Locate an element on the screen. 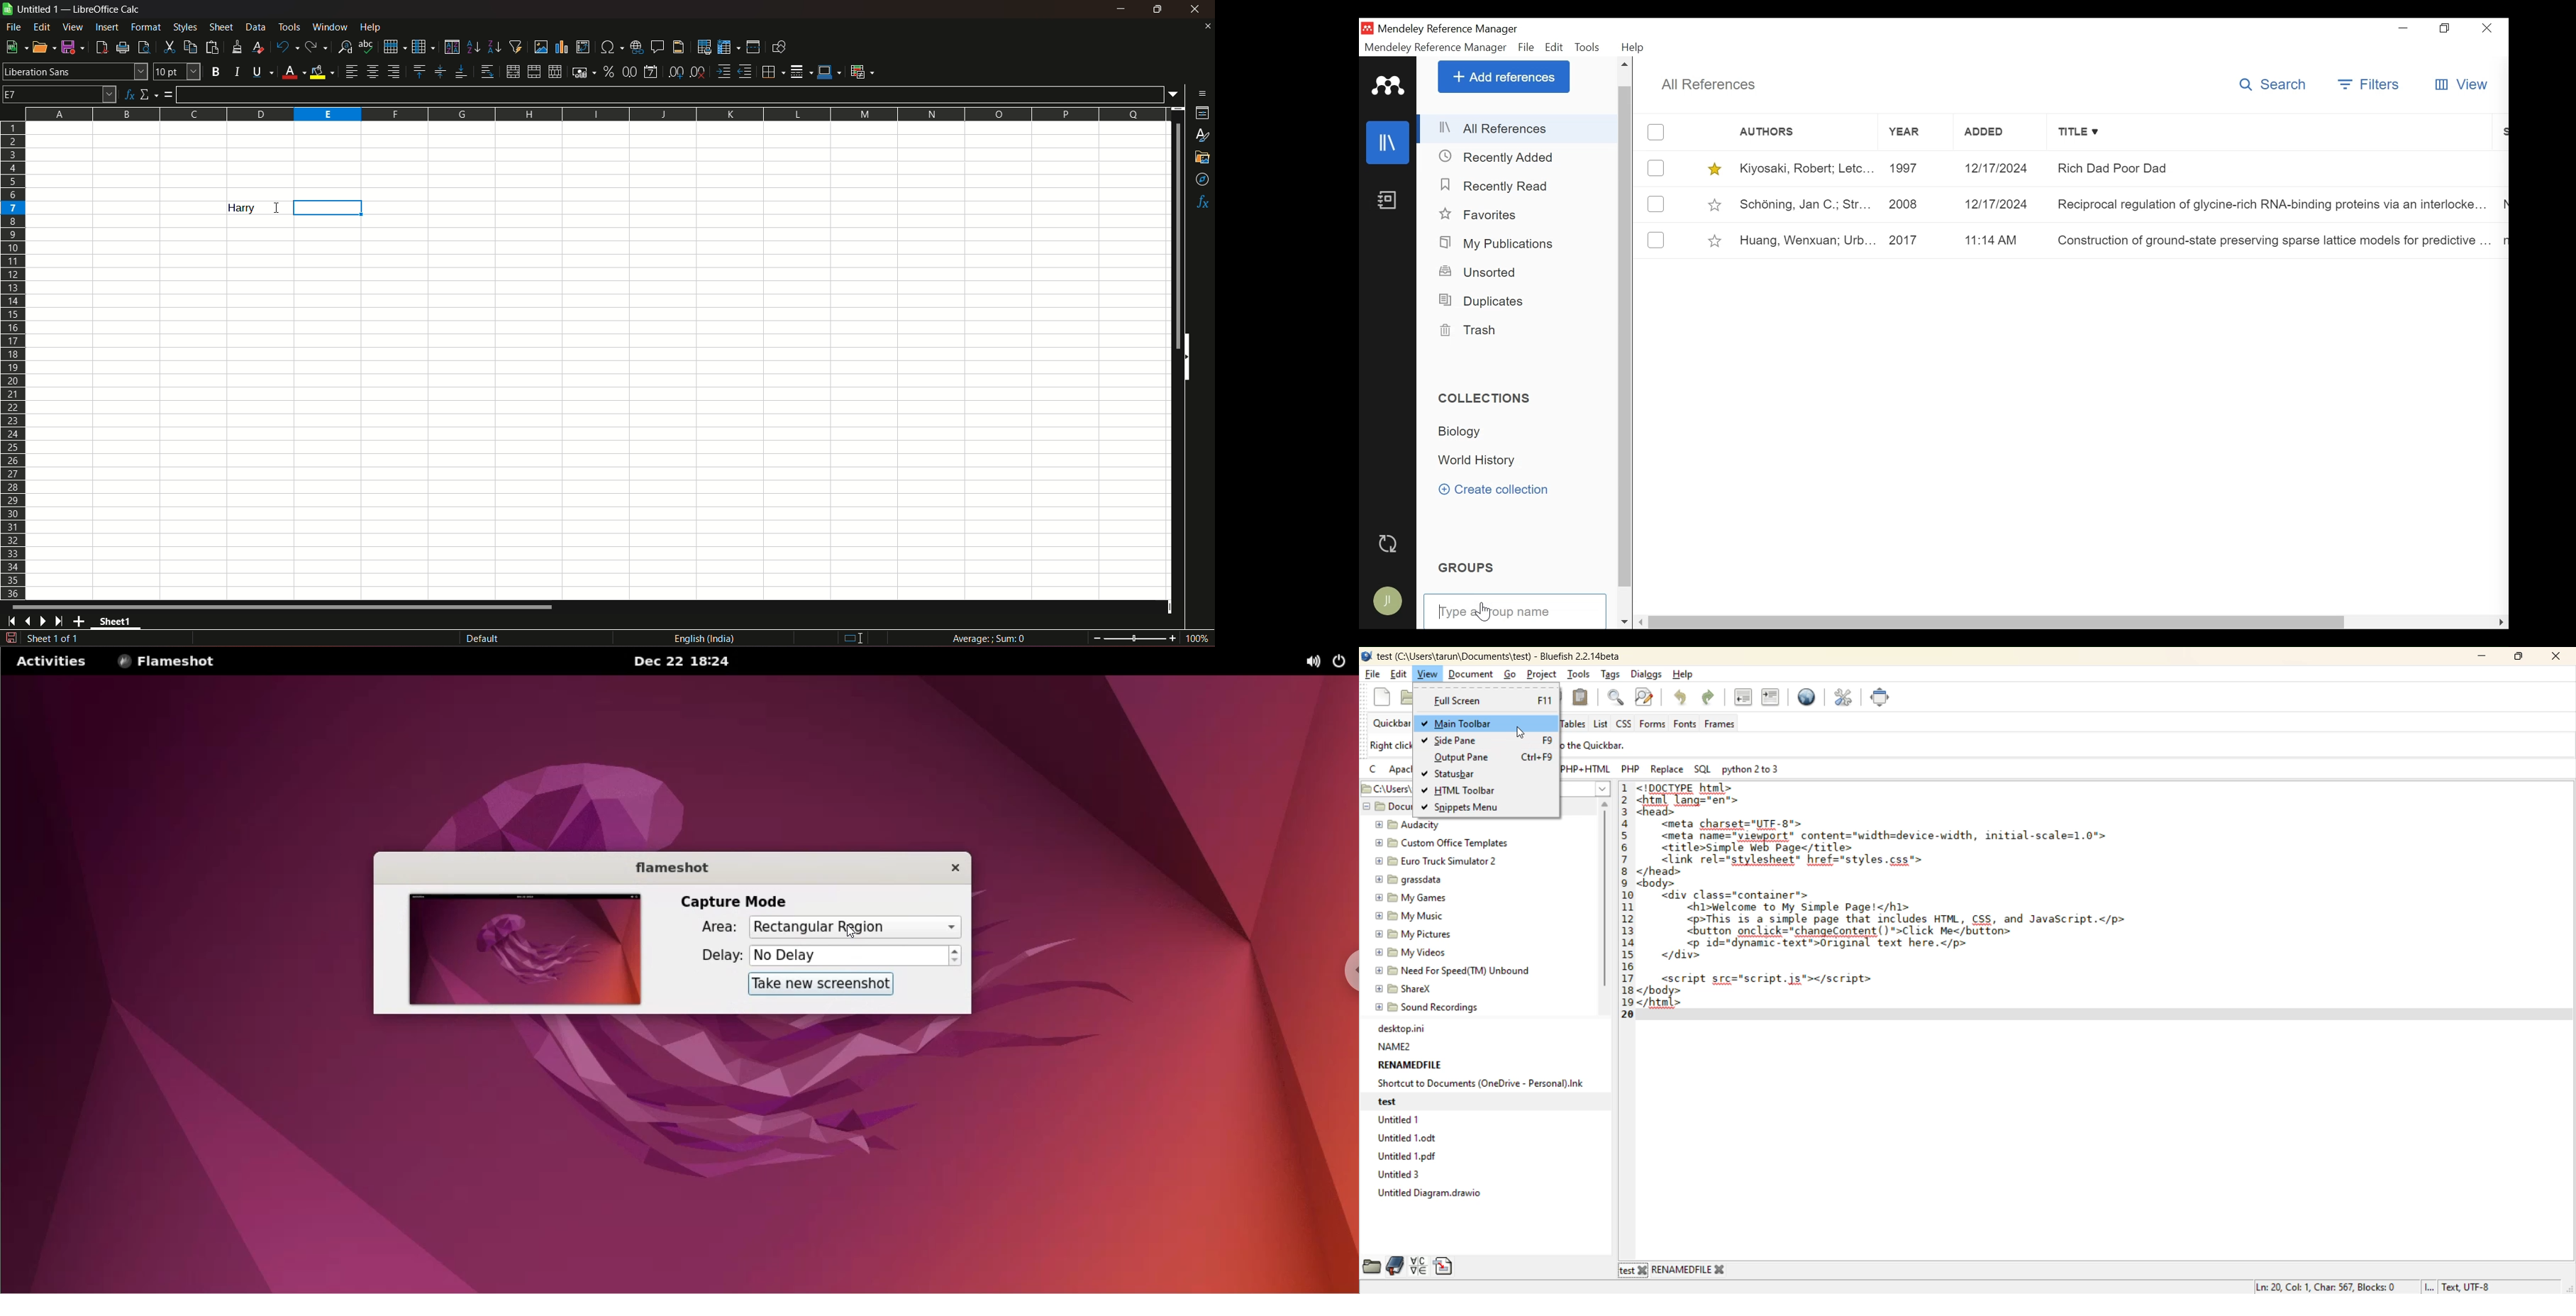 This screenshot has height=1316, width=2576. Close is located at coordinates (2488, 28).